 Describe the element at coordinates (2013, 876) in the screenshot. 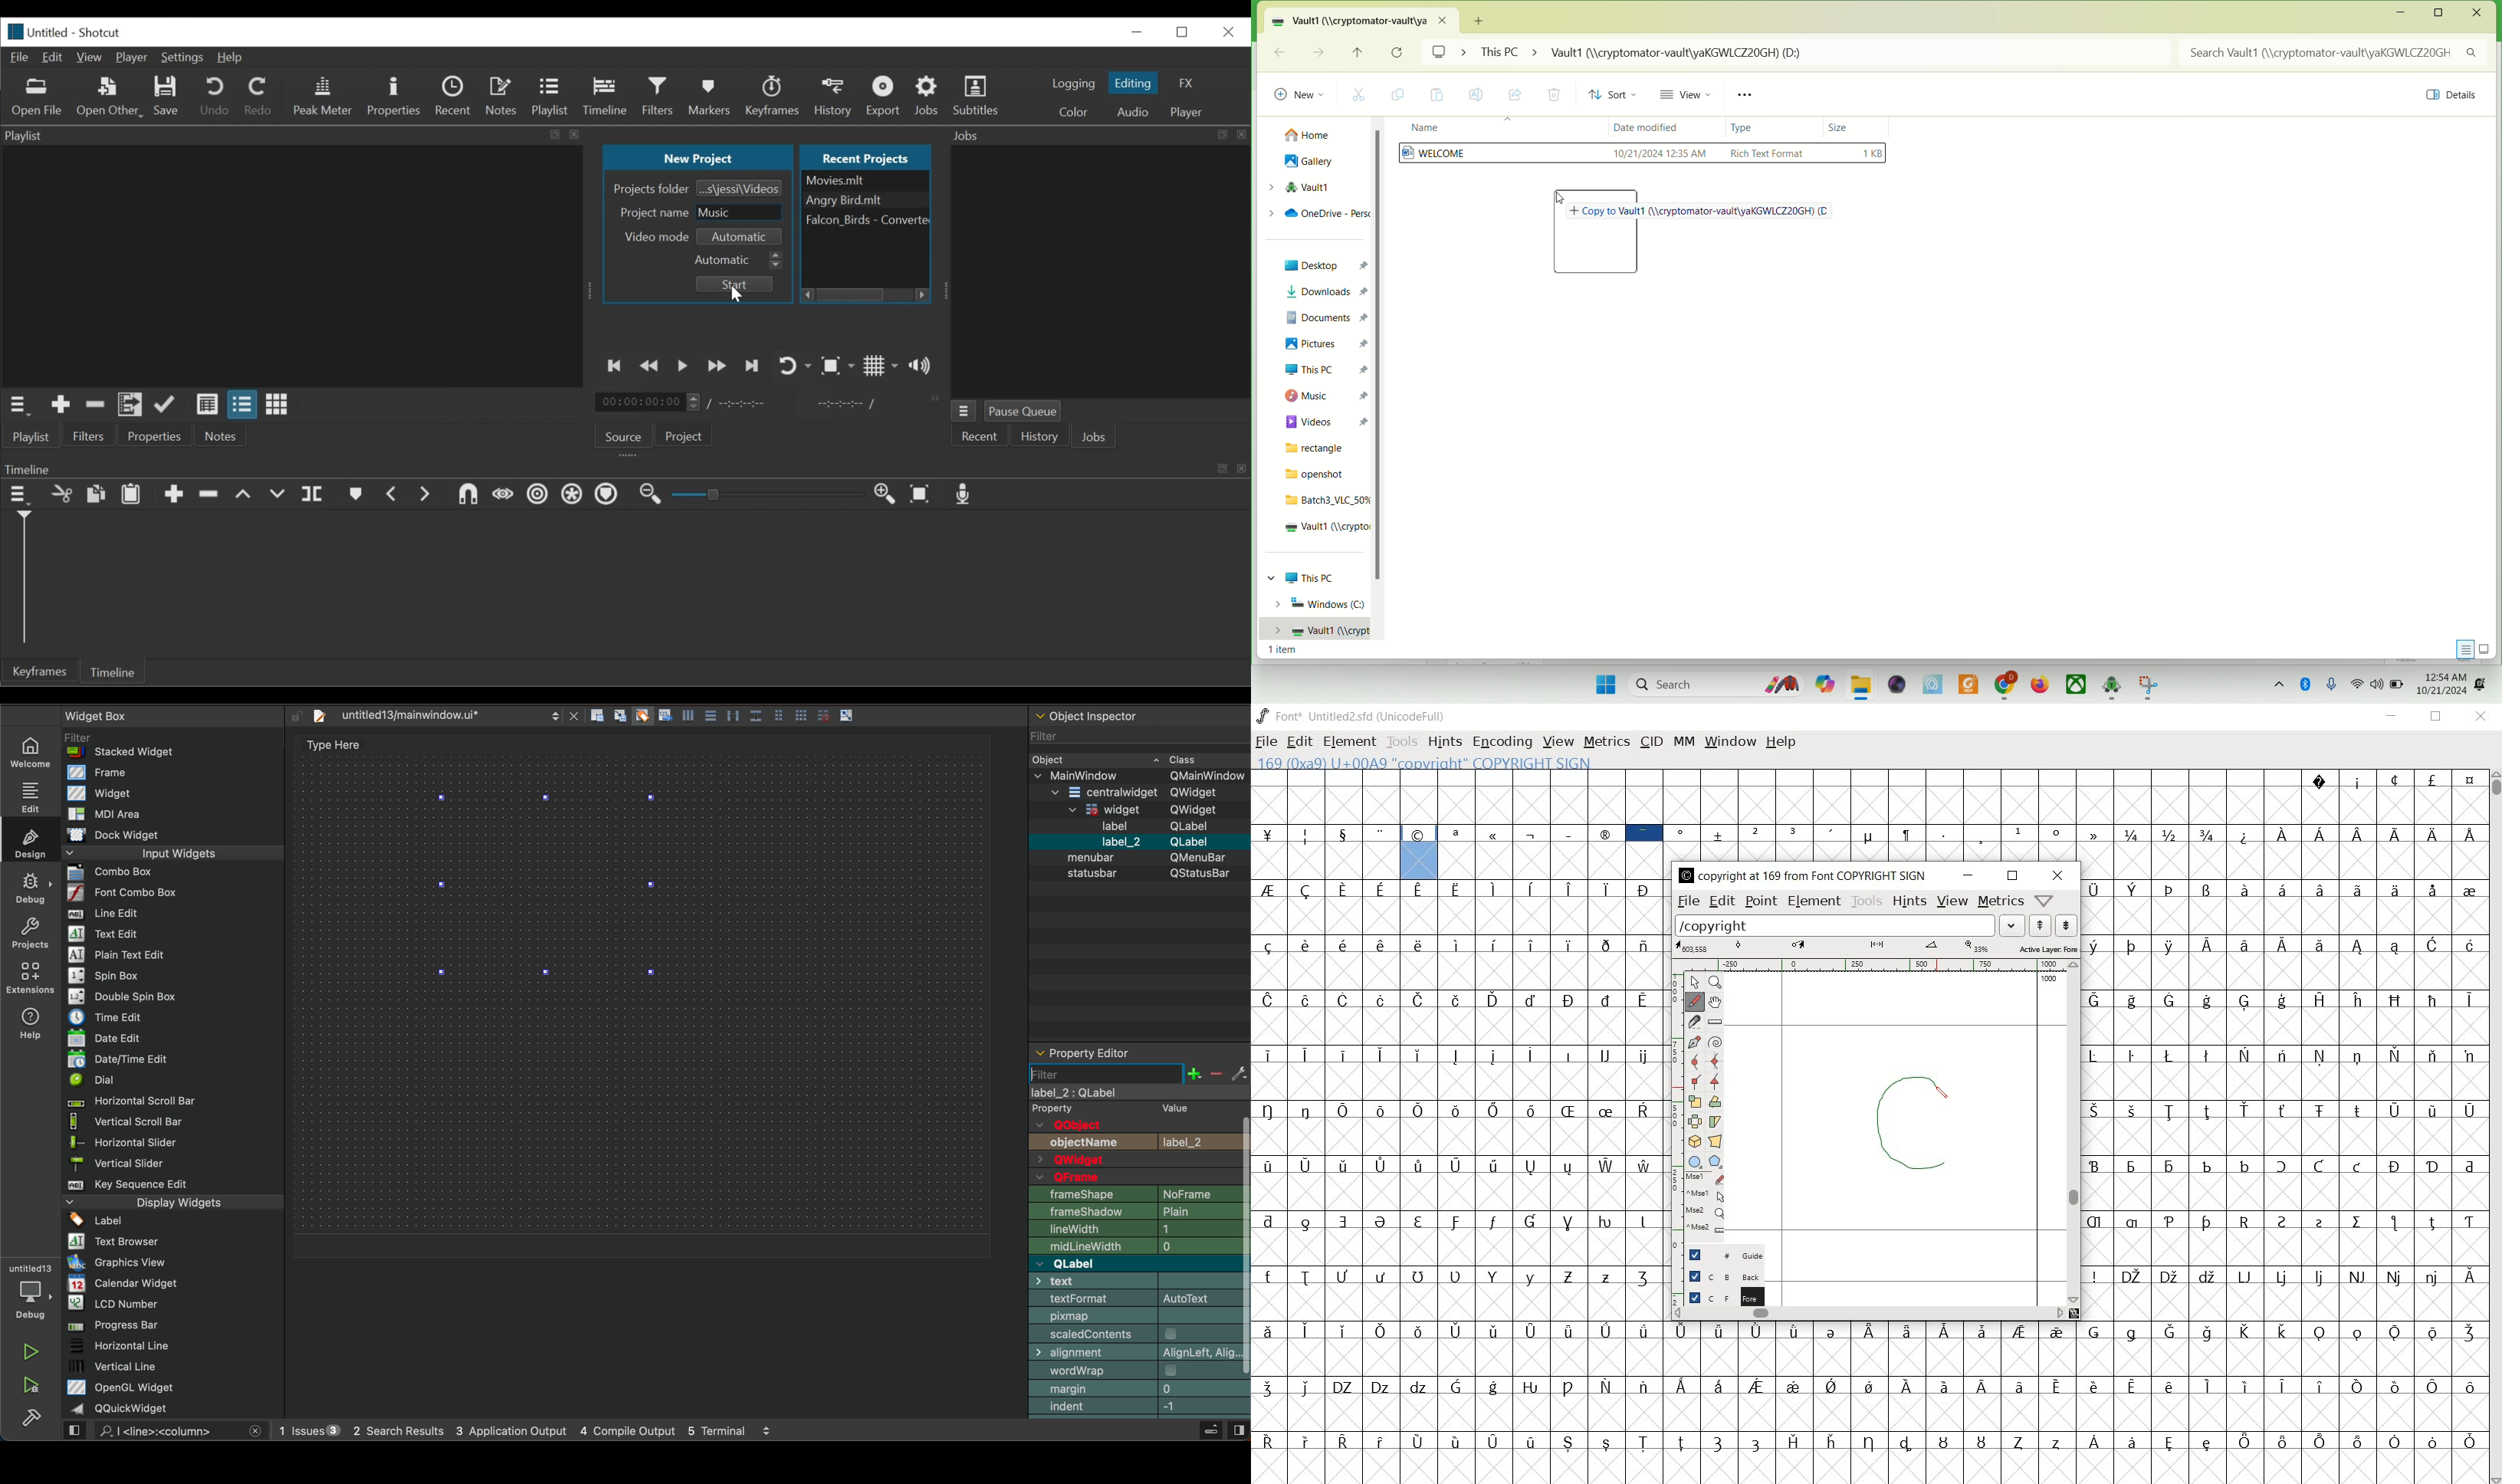

I see `restore` at that location.